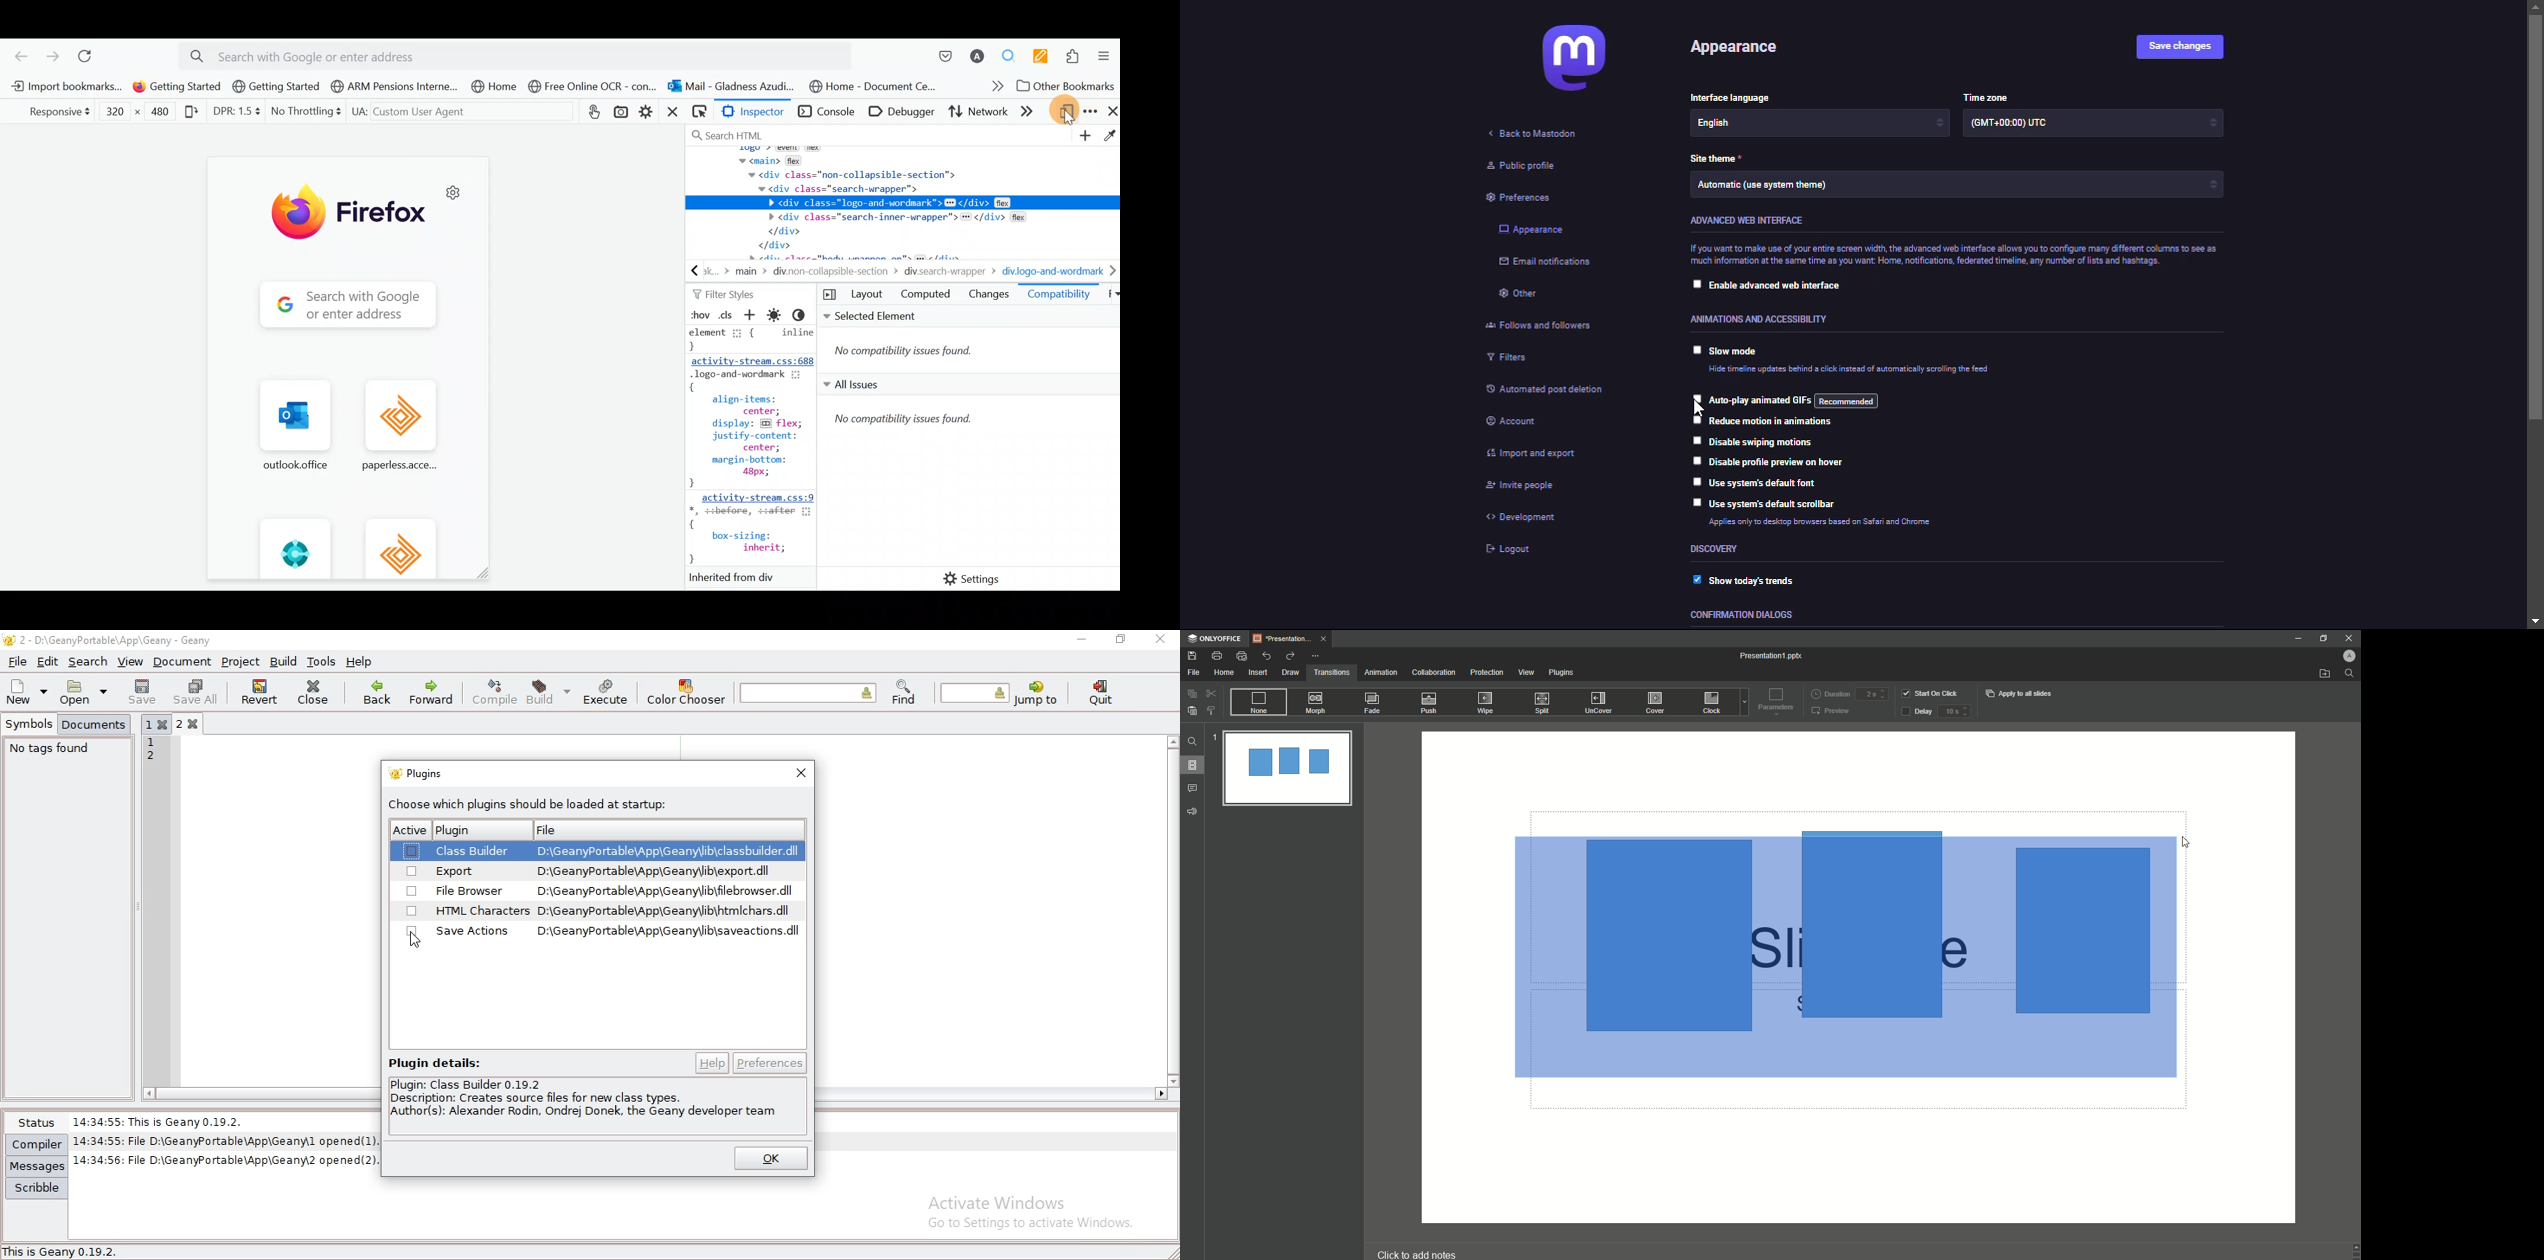  What do you see at coordinates (1795, 462) in the screenshot?
I see `disable profile preview on hover` at bounding box center [1795, 462].